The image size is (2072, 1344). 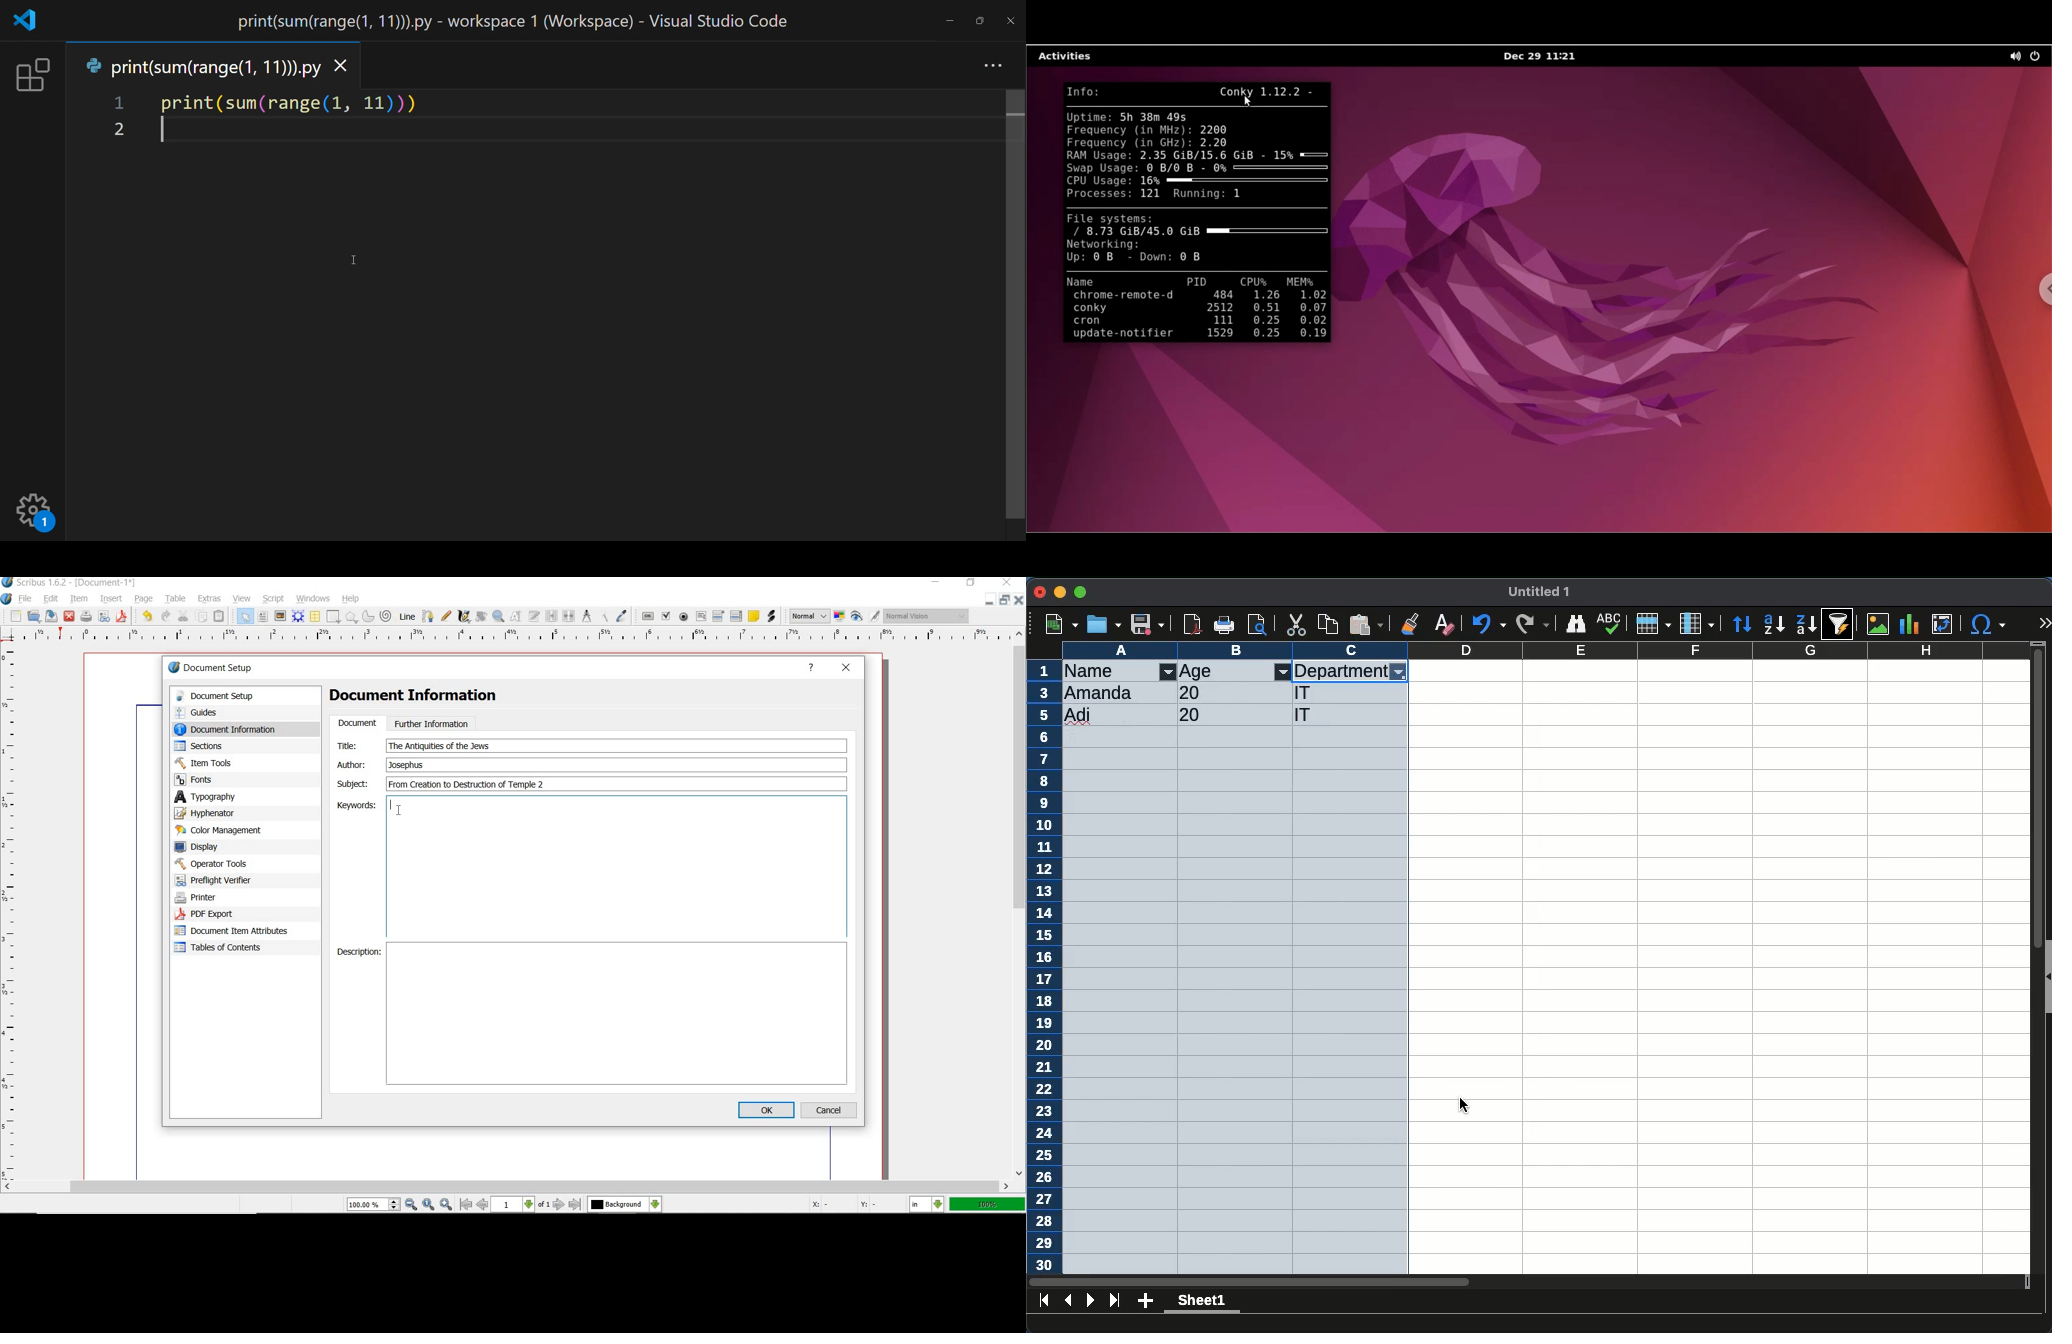 I want to click on freehand line, so click(x=445, y=615).